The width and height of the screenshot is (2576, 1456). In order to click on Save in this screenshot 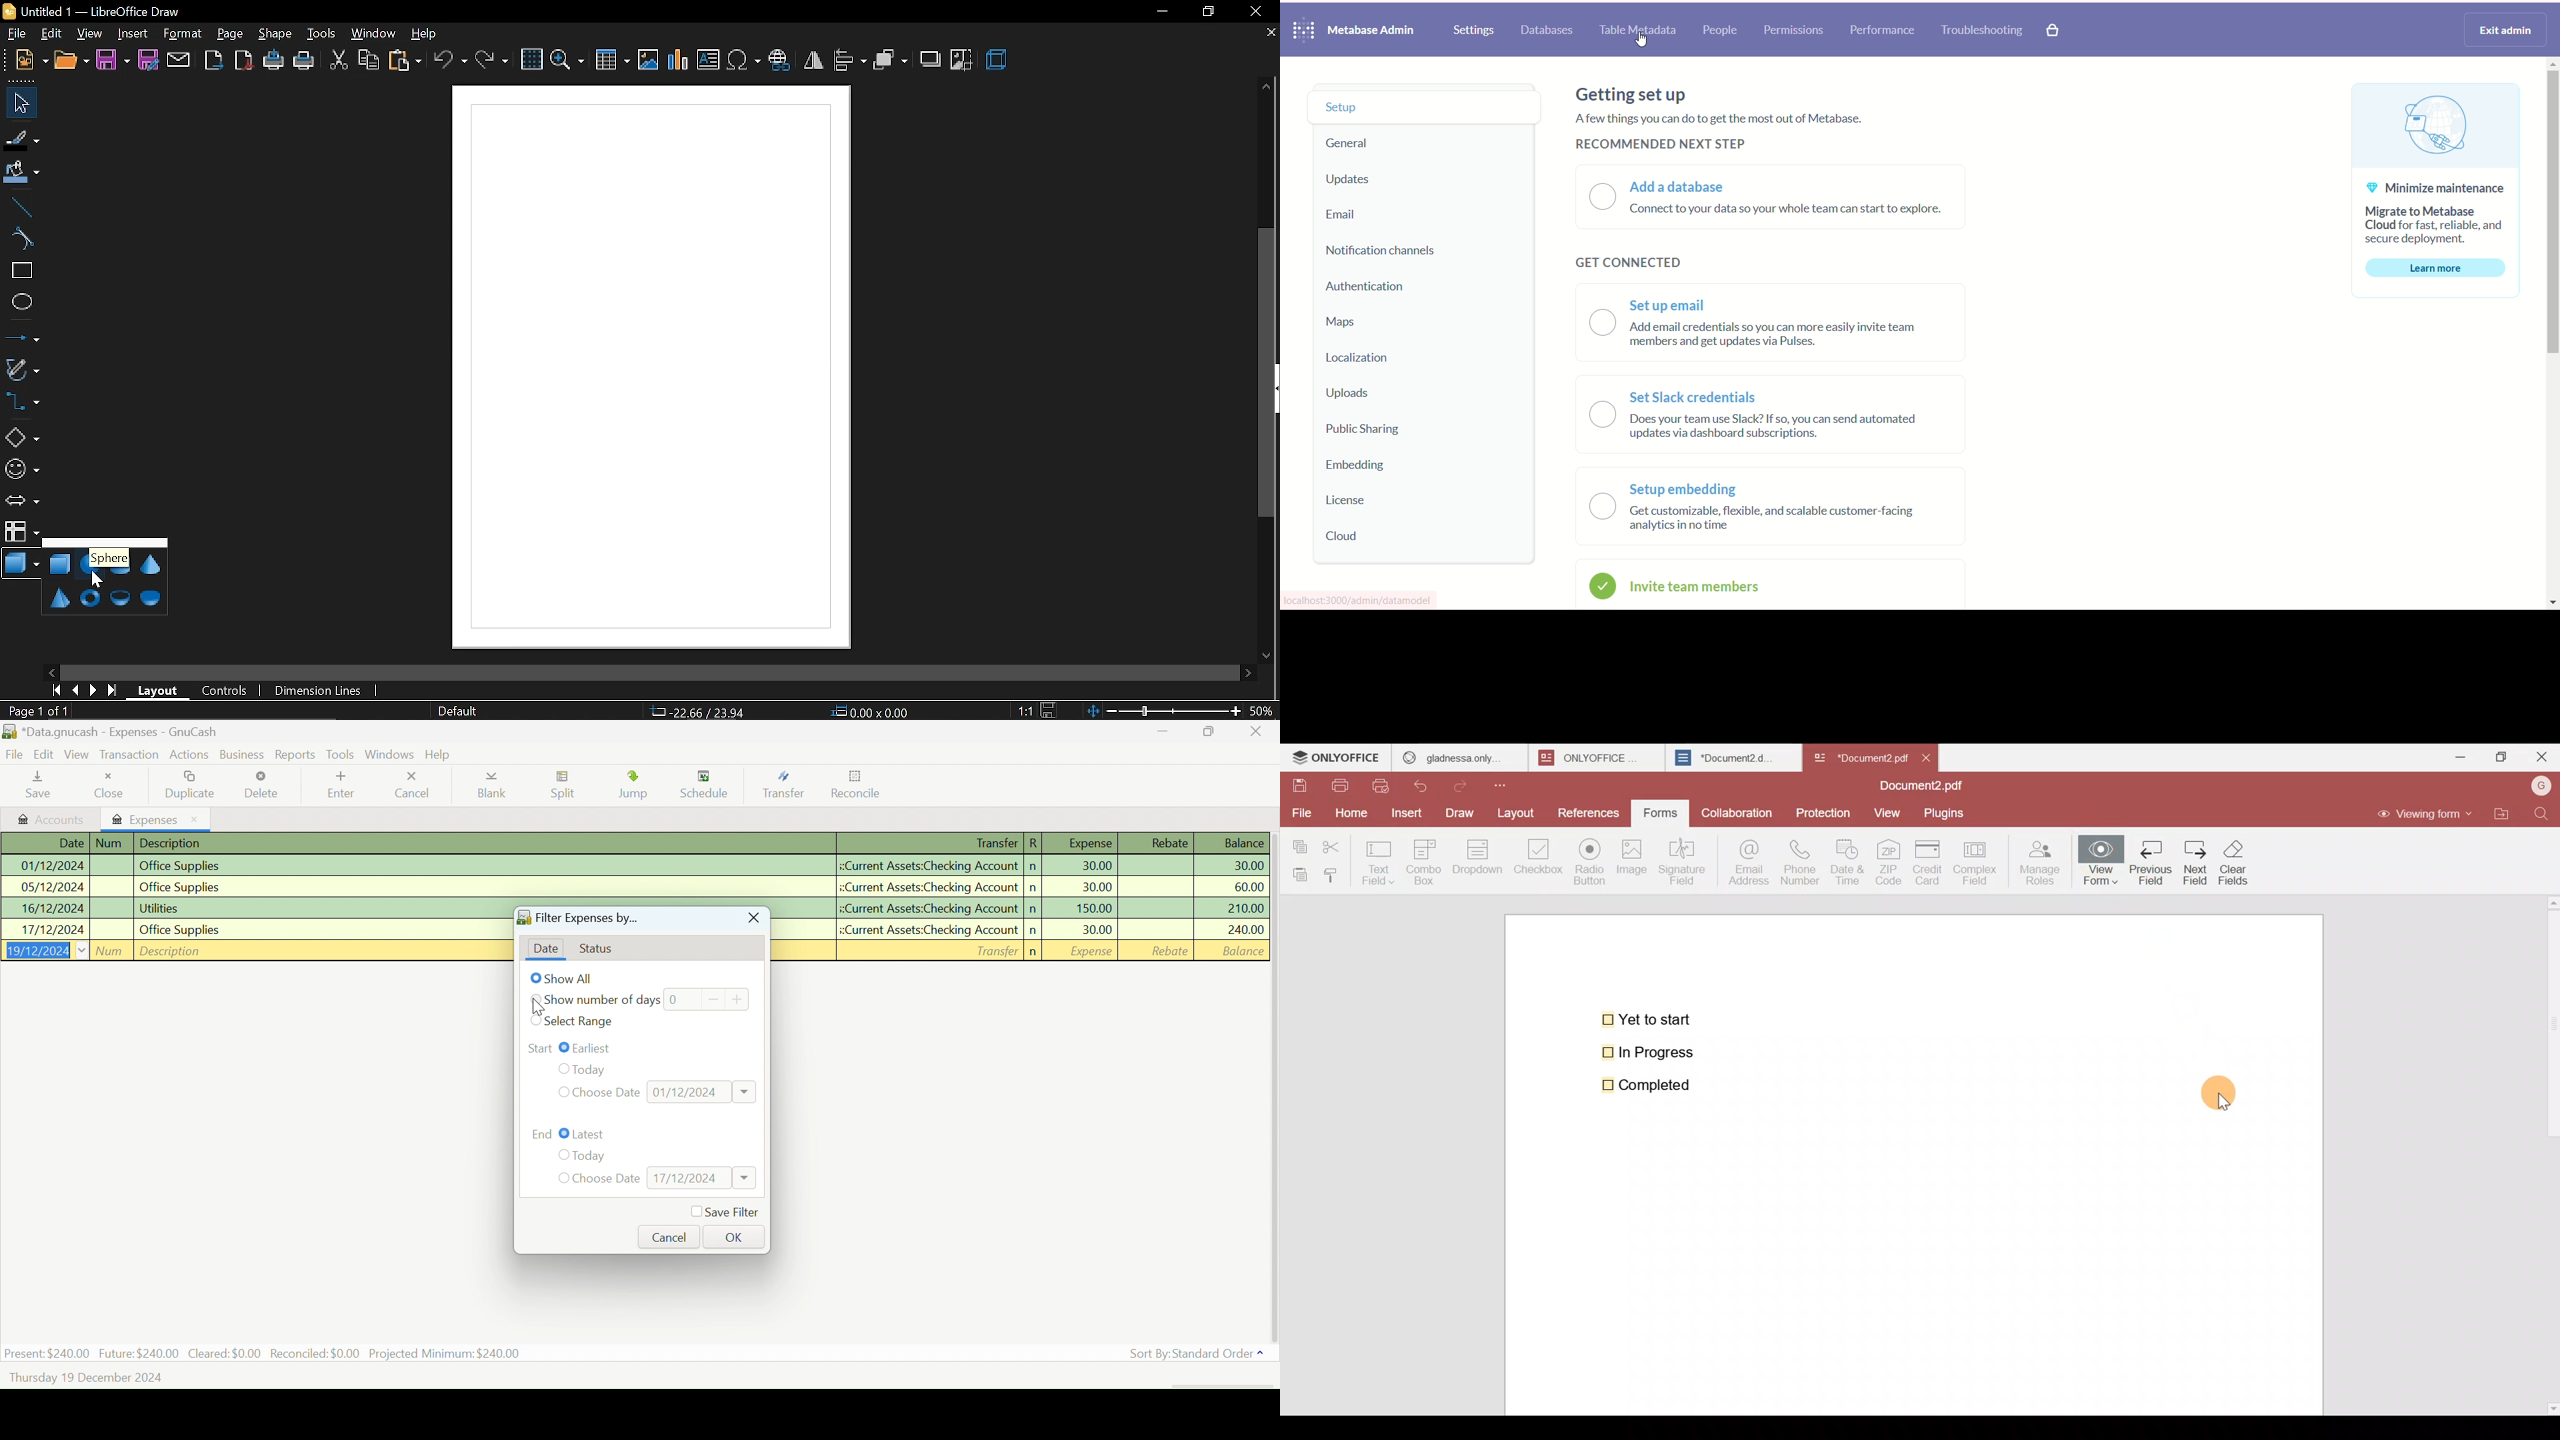, I will do `click(1299, 786)`.